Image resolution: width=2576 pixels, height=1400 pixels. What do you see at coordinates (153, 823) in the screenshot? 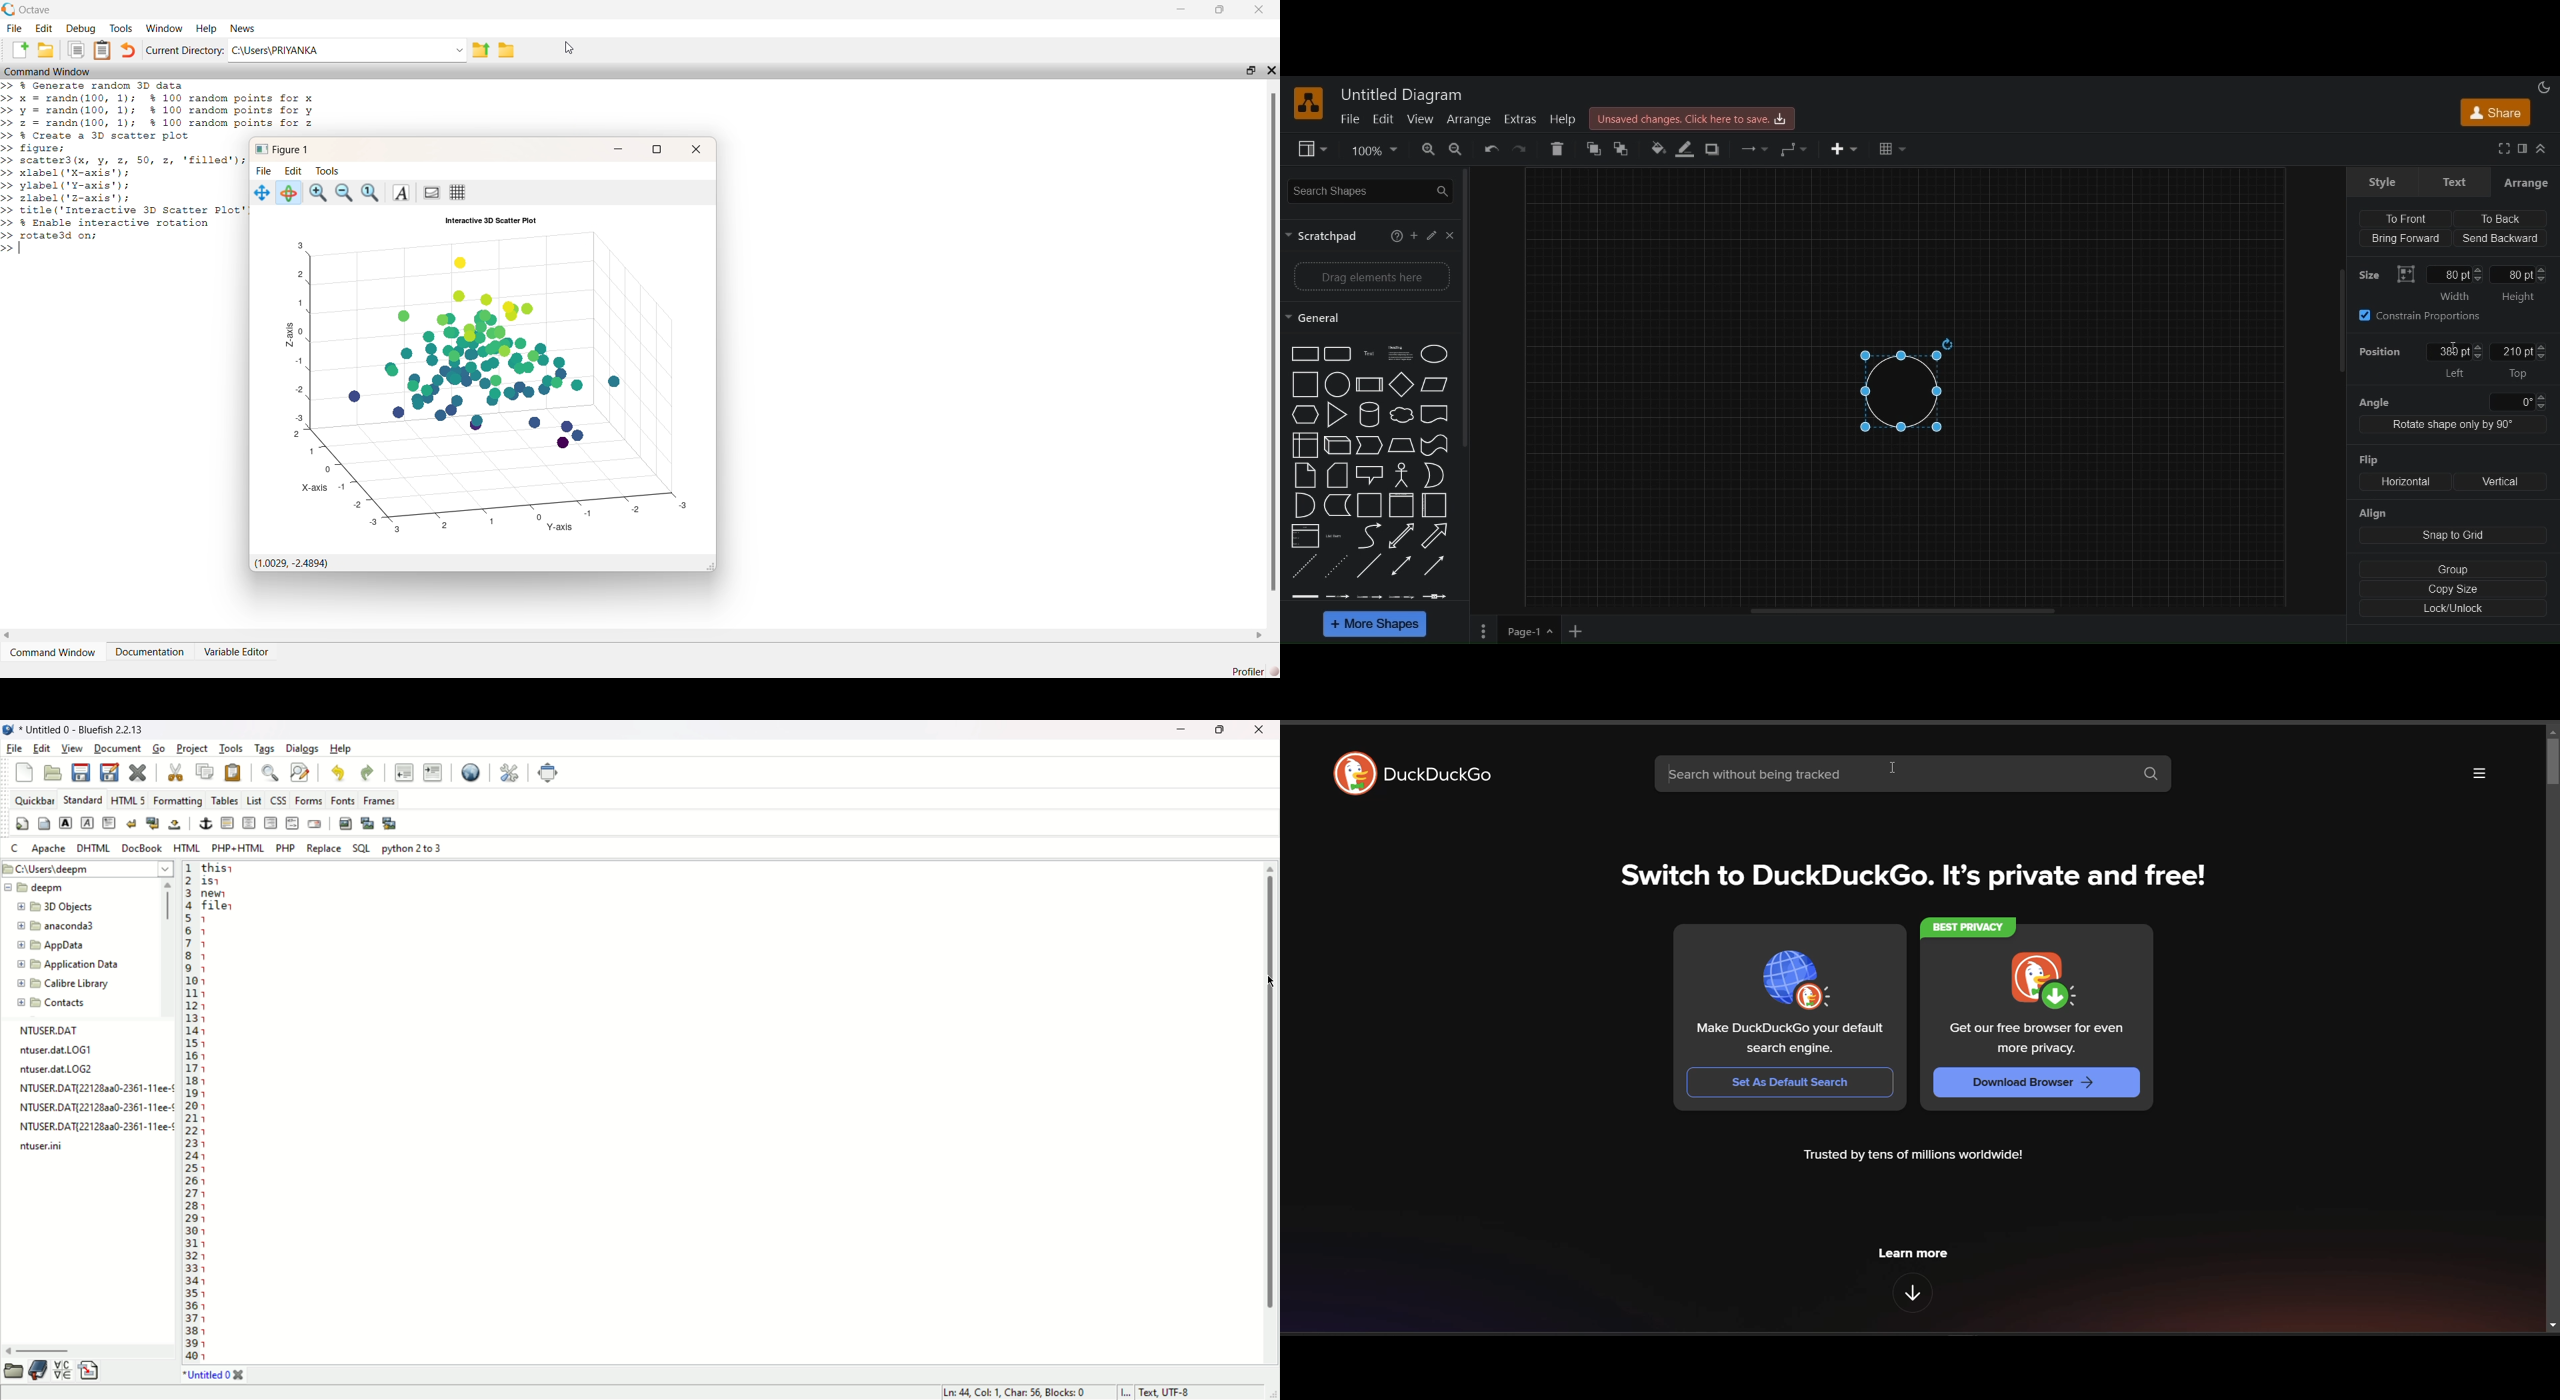
I see `break and clear` at bounding box center [153, 823].